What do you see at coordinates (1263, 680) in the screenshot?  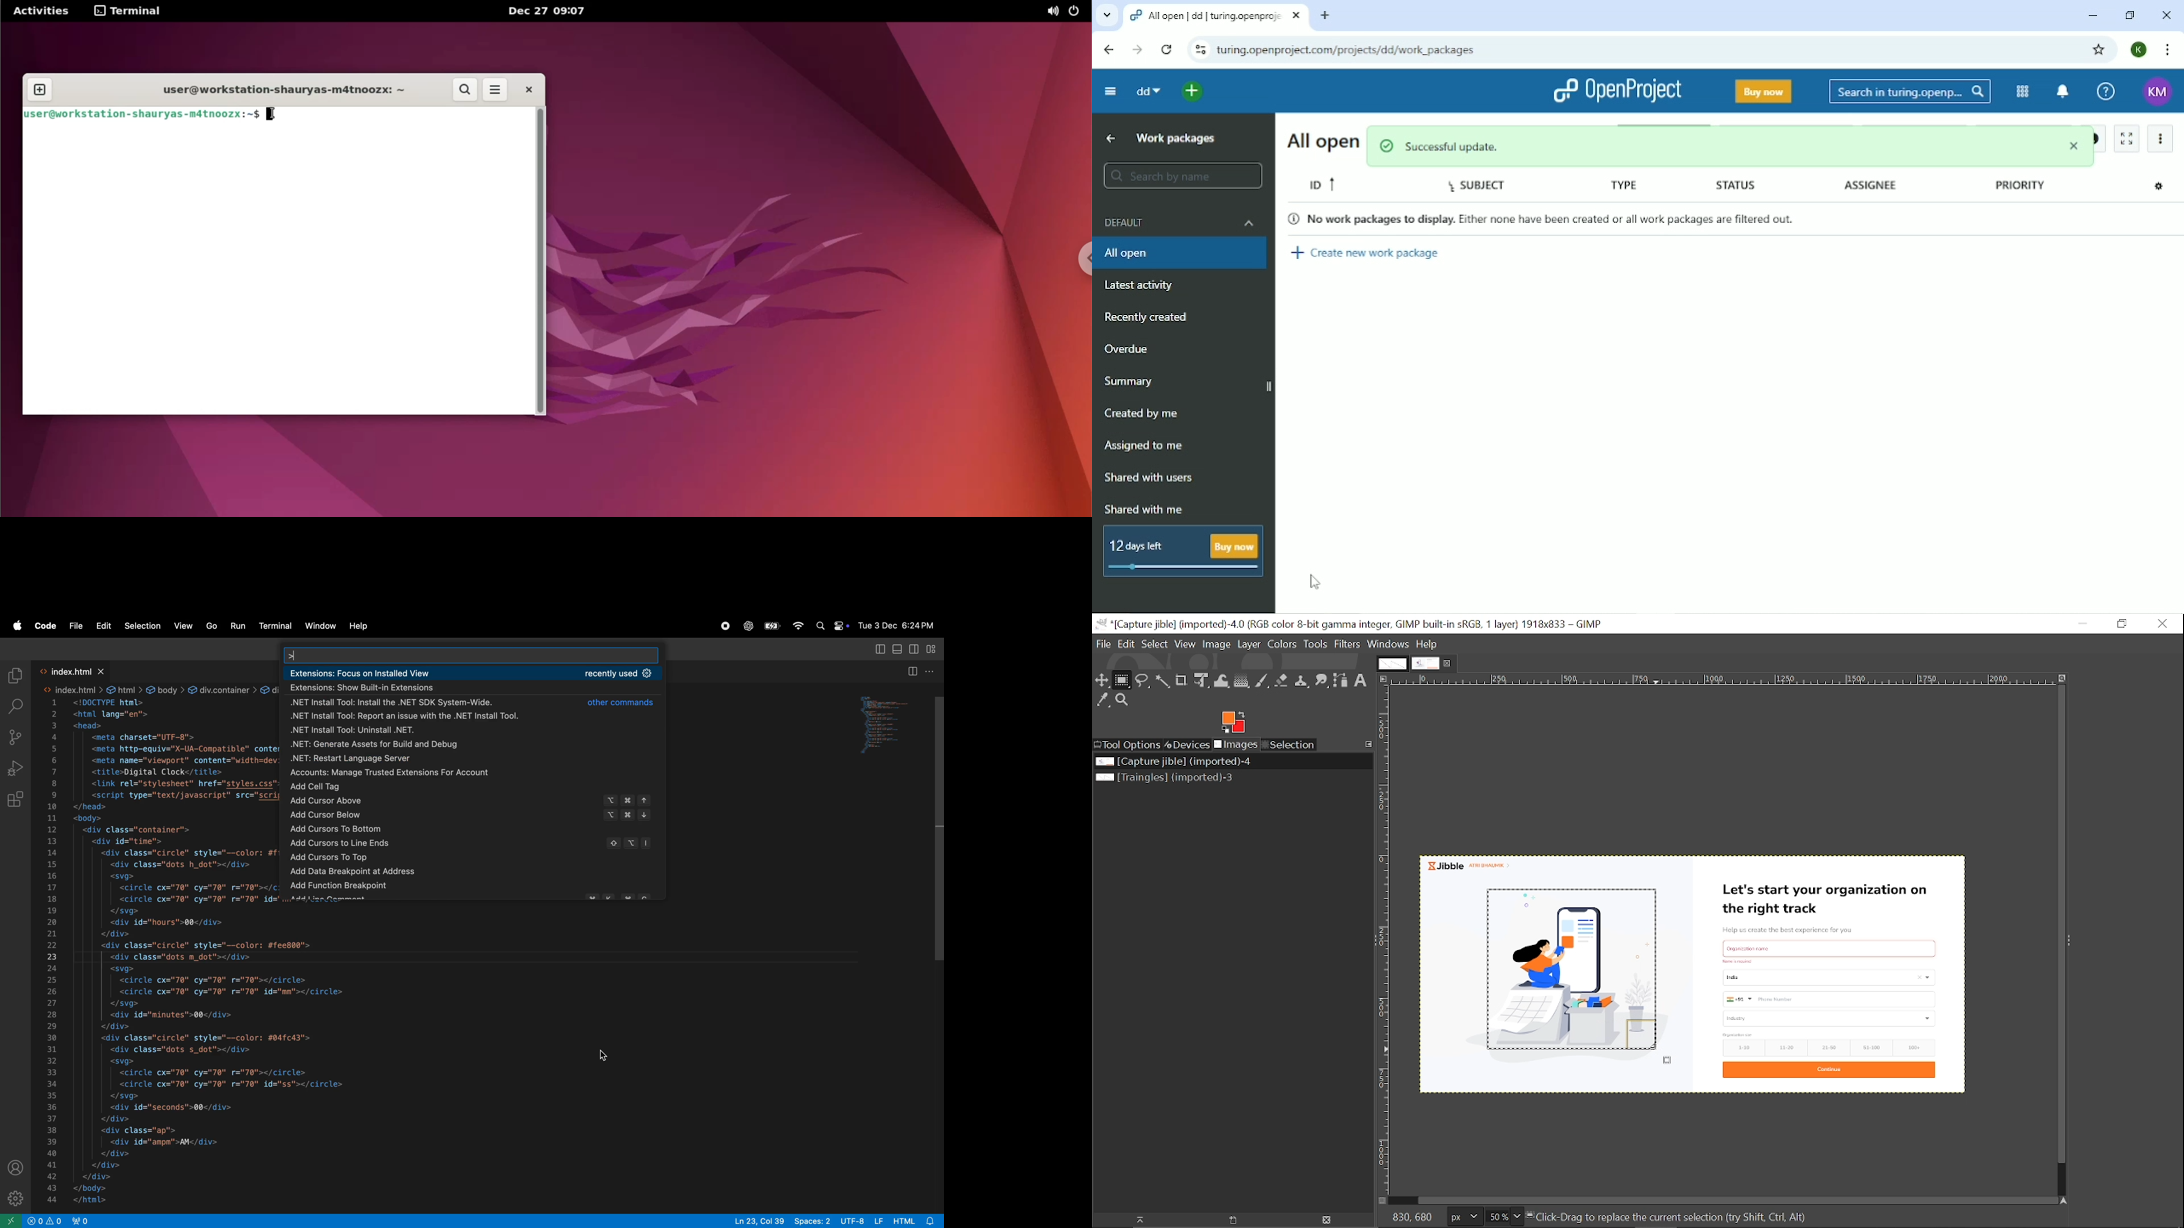 I see `Paintbrush tool` at bounding box center [1263, 680].